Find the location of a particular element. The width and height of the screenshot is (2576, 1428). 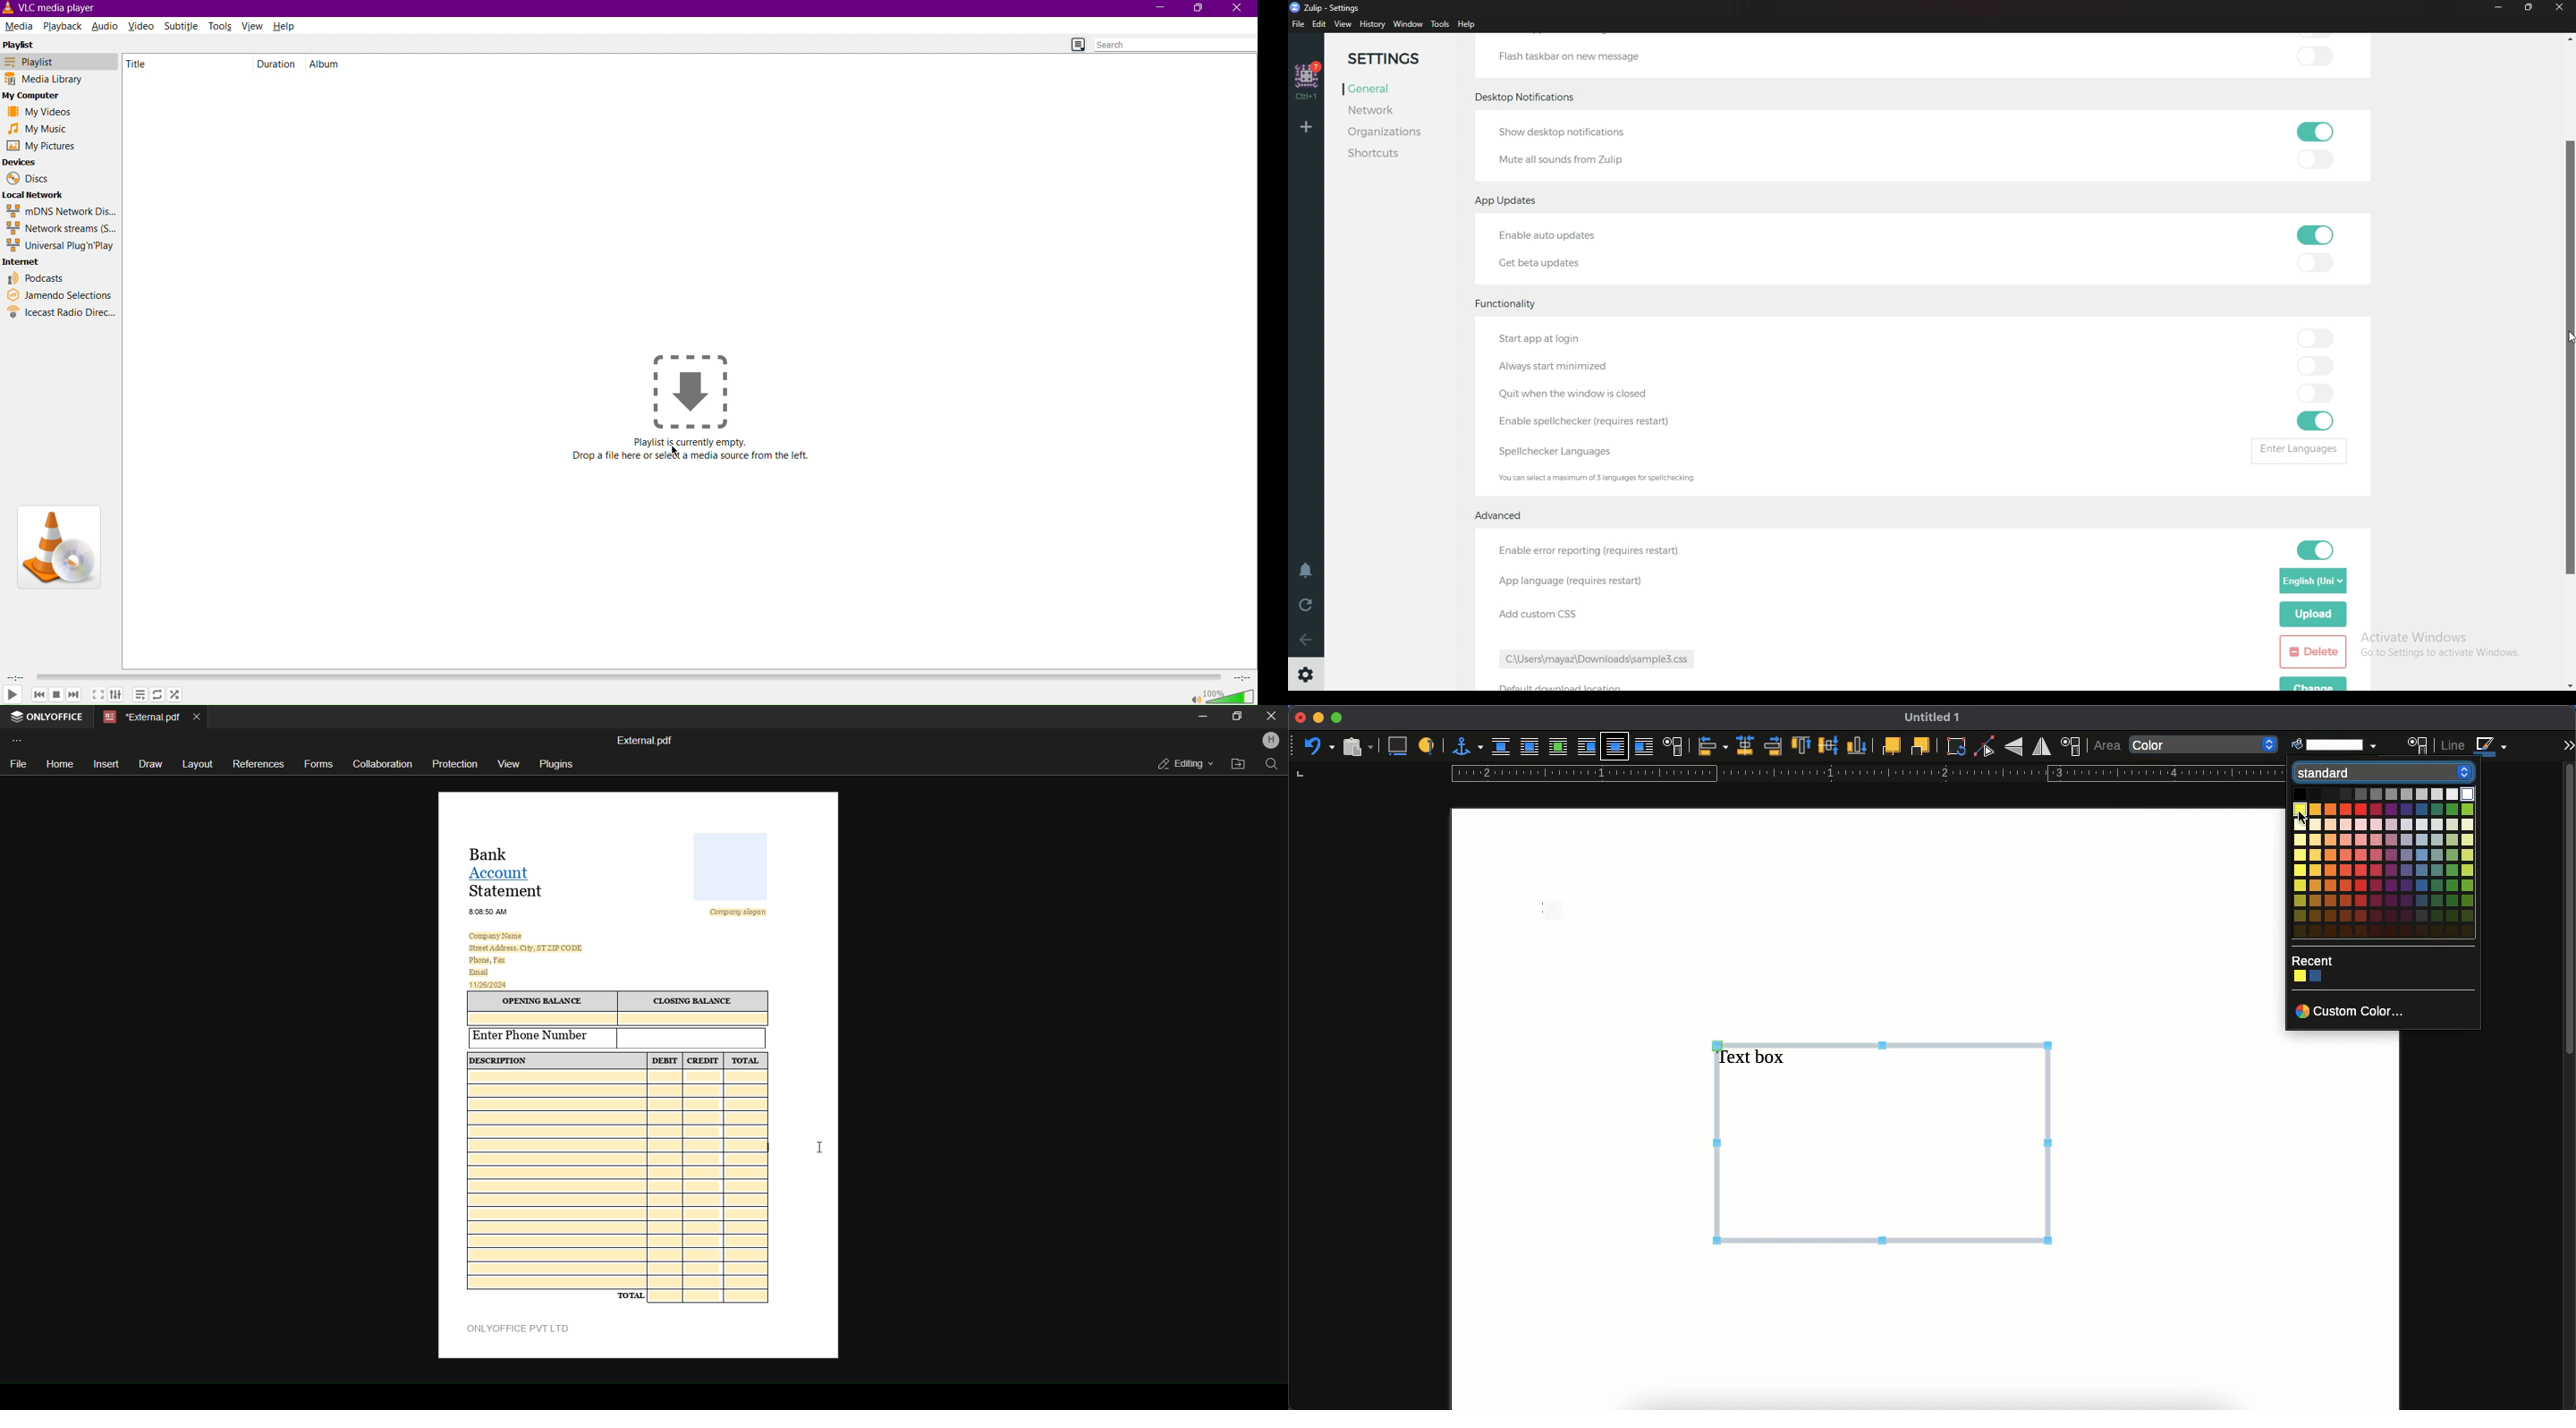

Reload is located at coordinates (1307, 607).